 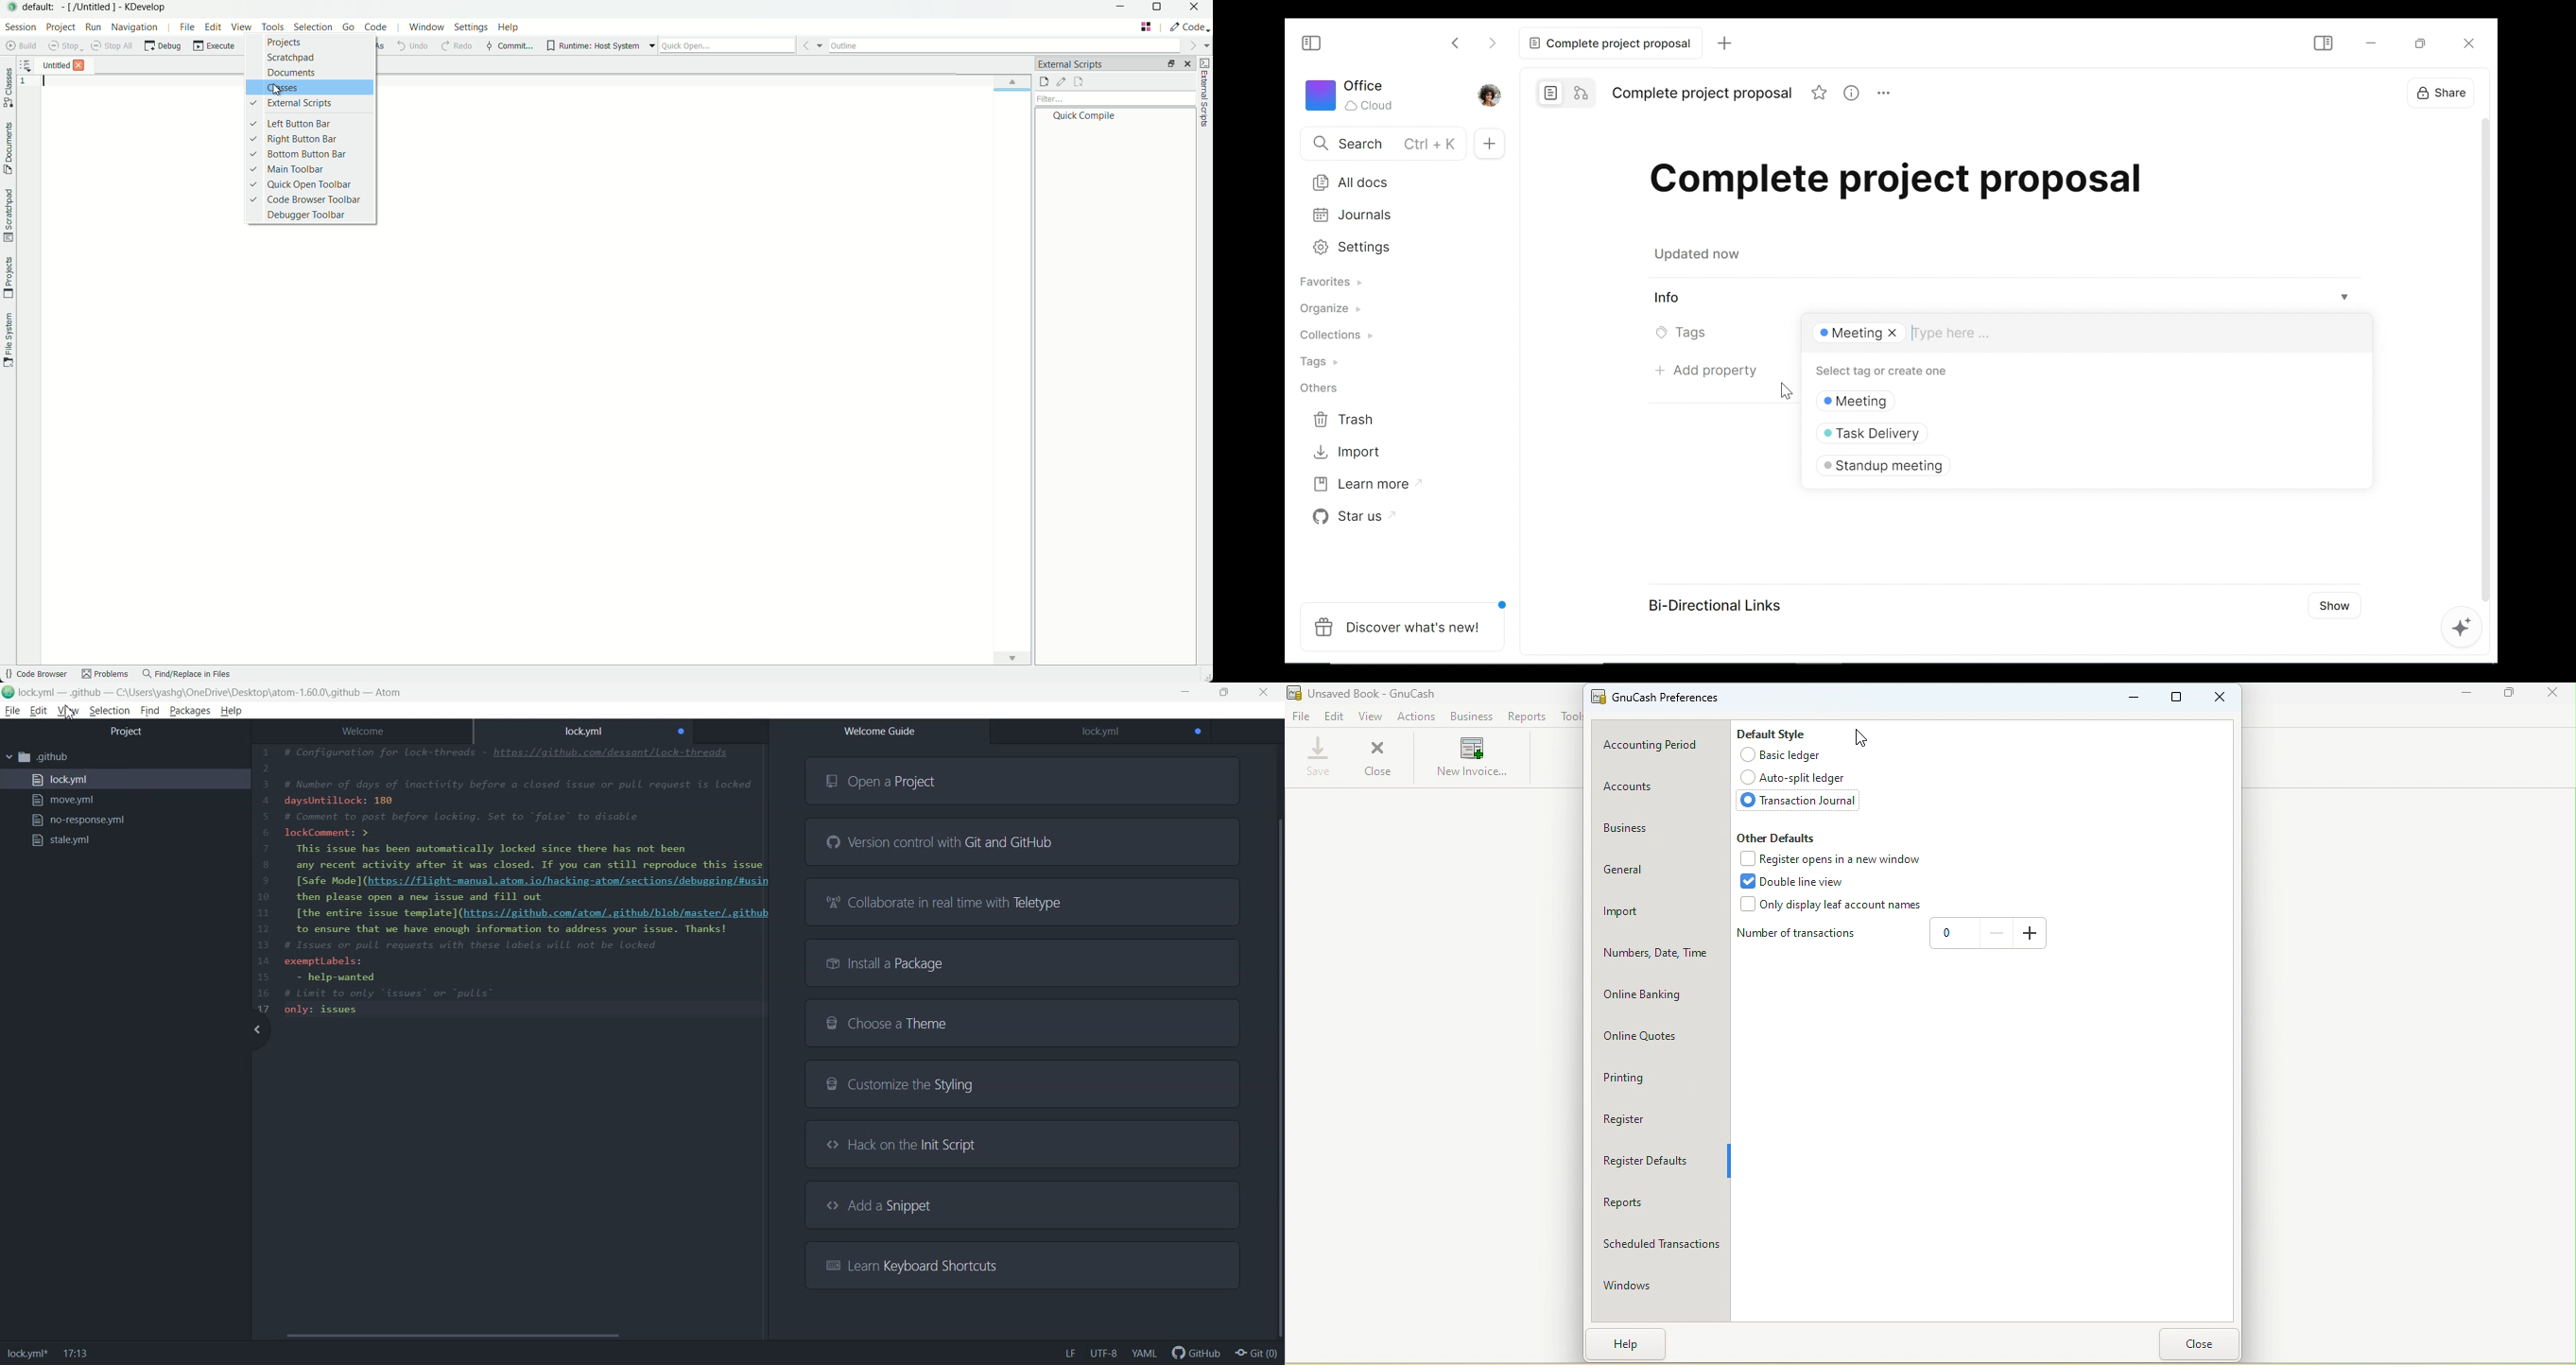 What do you see at coordinates (231, 711) in the screenshot?
I see `Help` at bounding box center [231, 711].